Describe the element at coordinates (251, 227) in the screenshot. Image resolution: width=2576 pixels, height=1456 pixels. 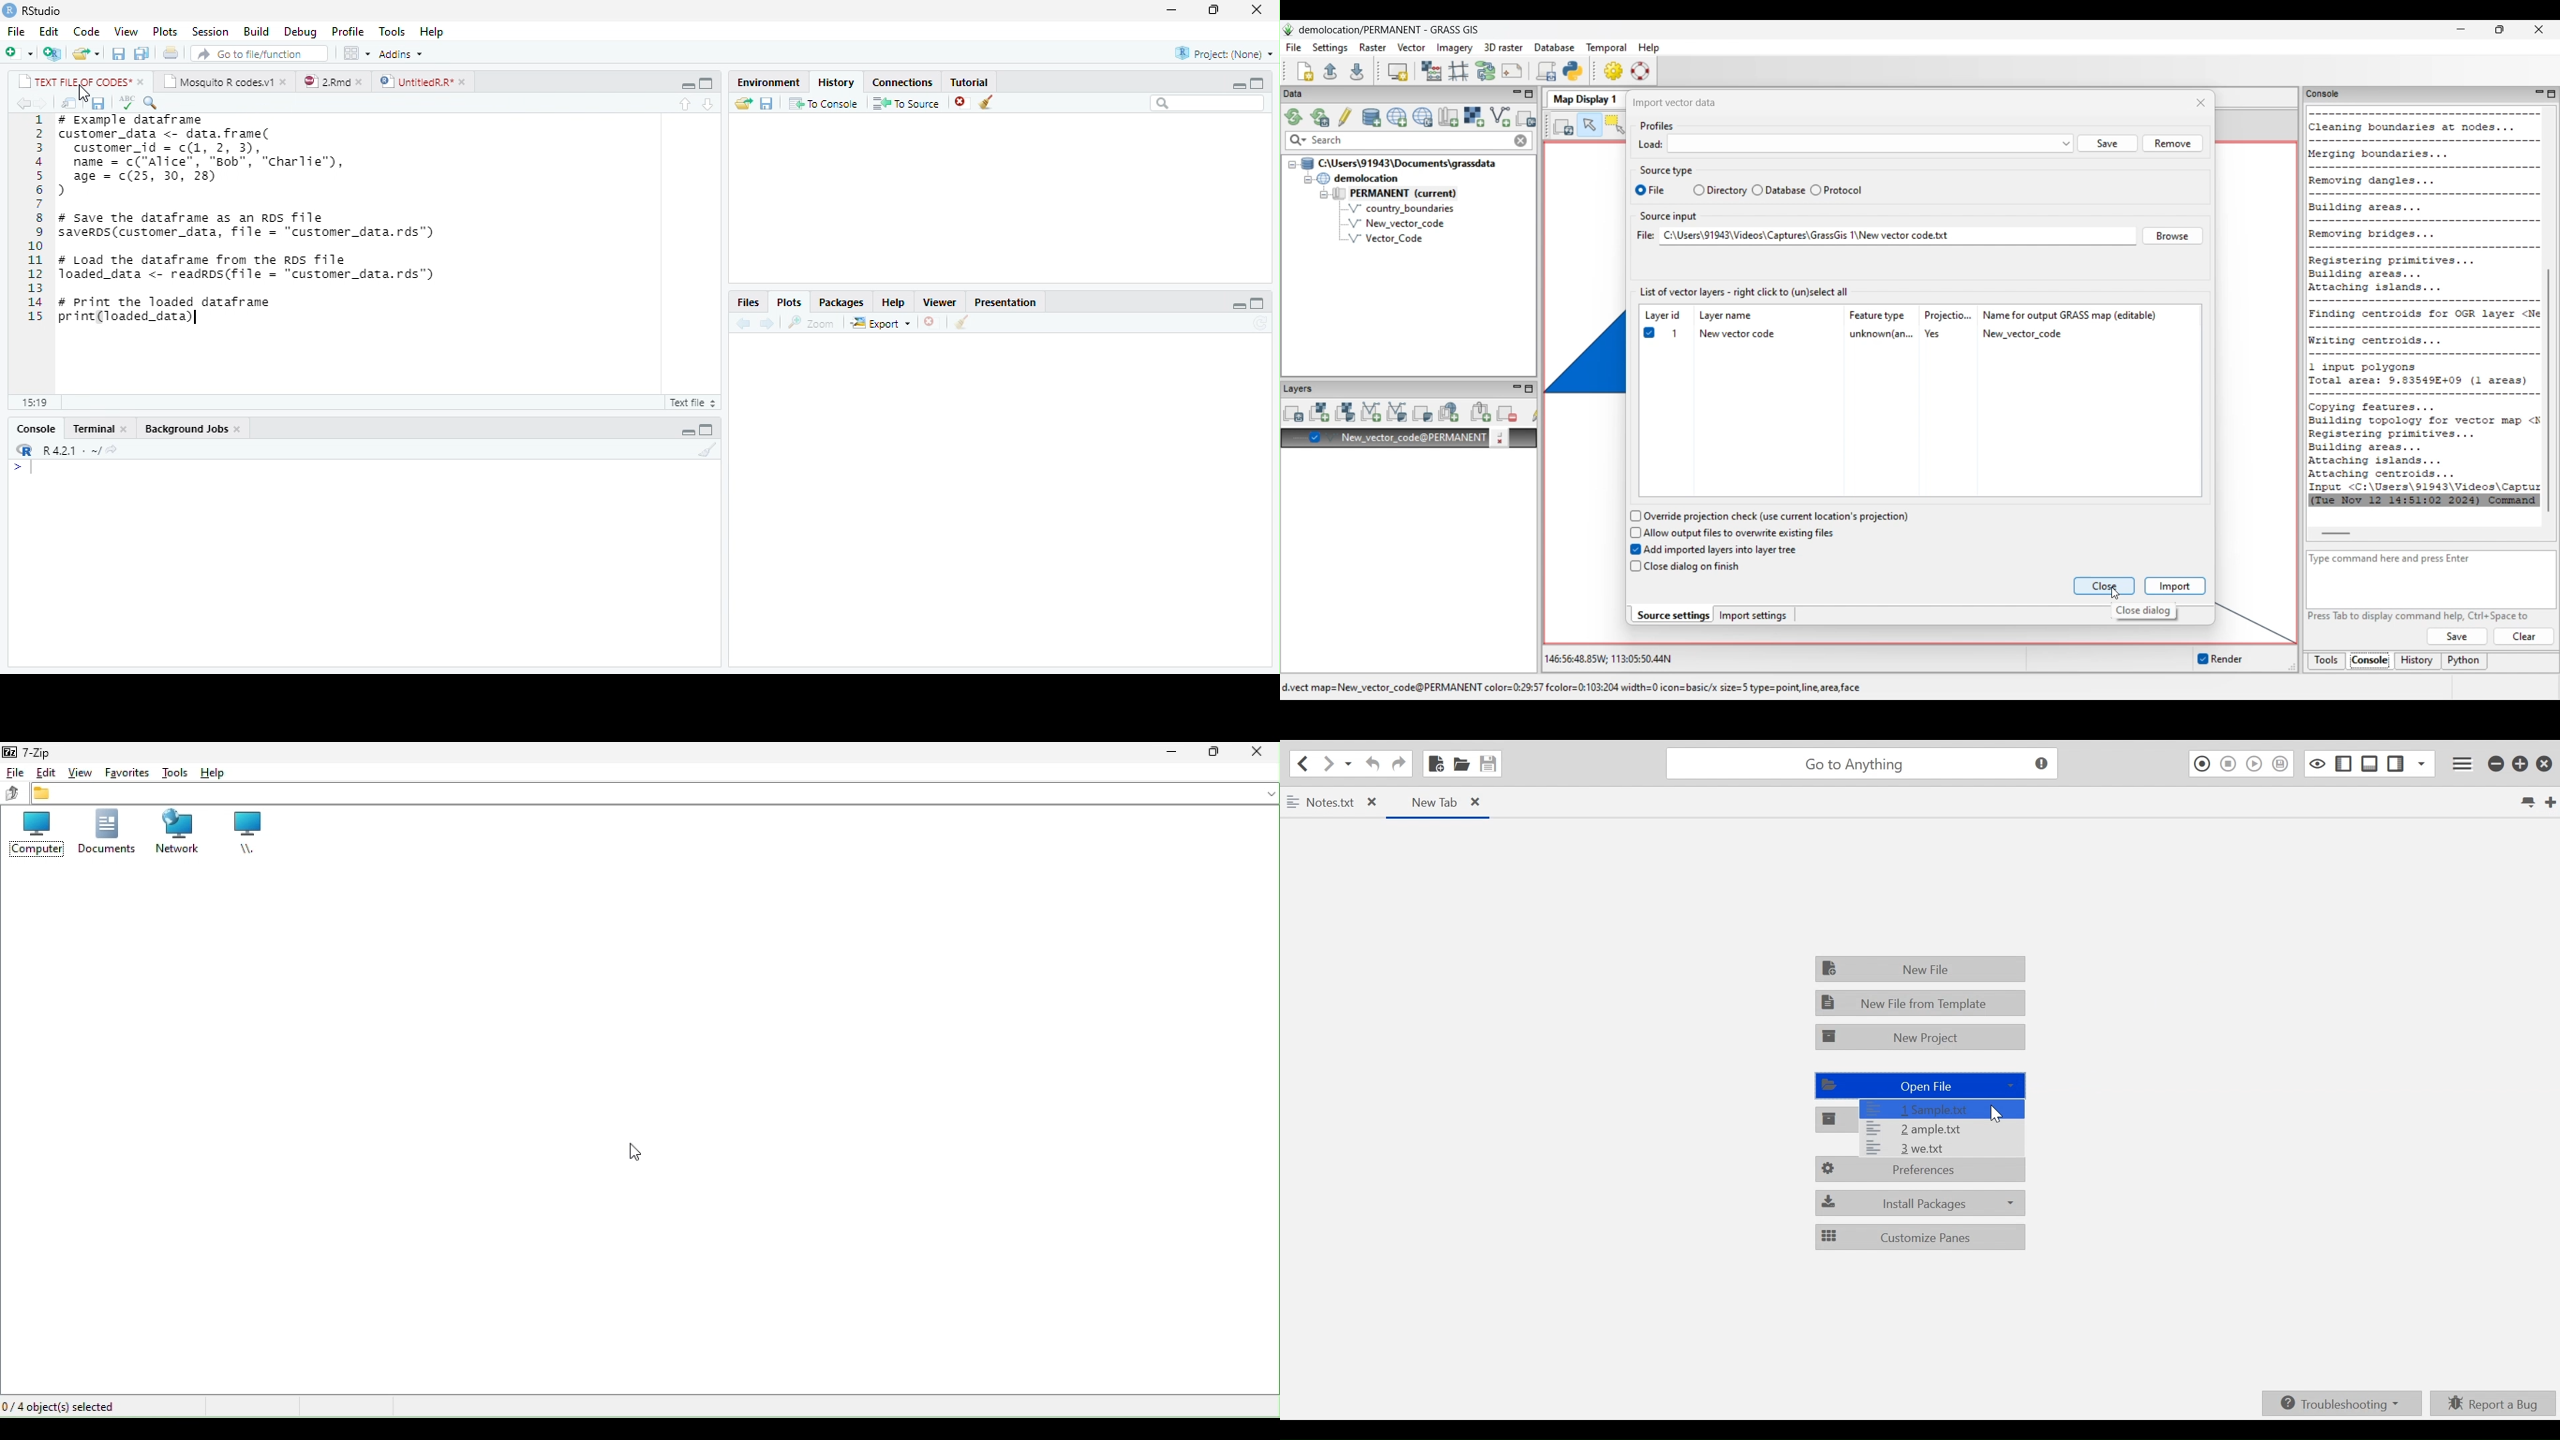
I see `# Save the dataframe as an RDS file
saverDs(customer_data, file = "customer_data.rds")` at that location.